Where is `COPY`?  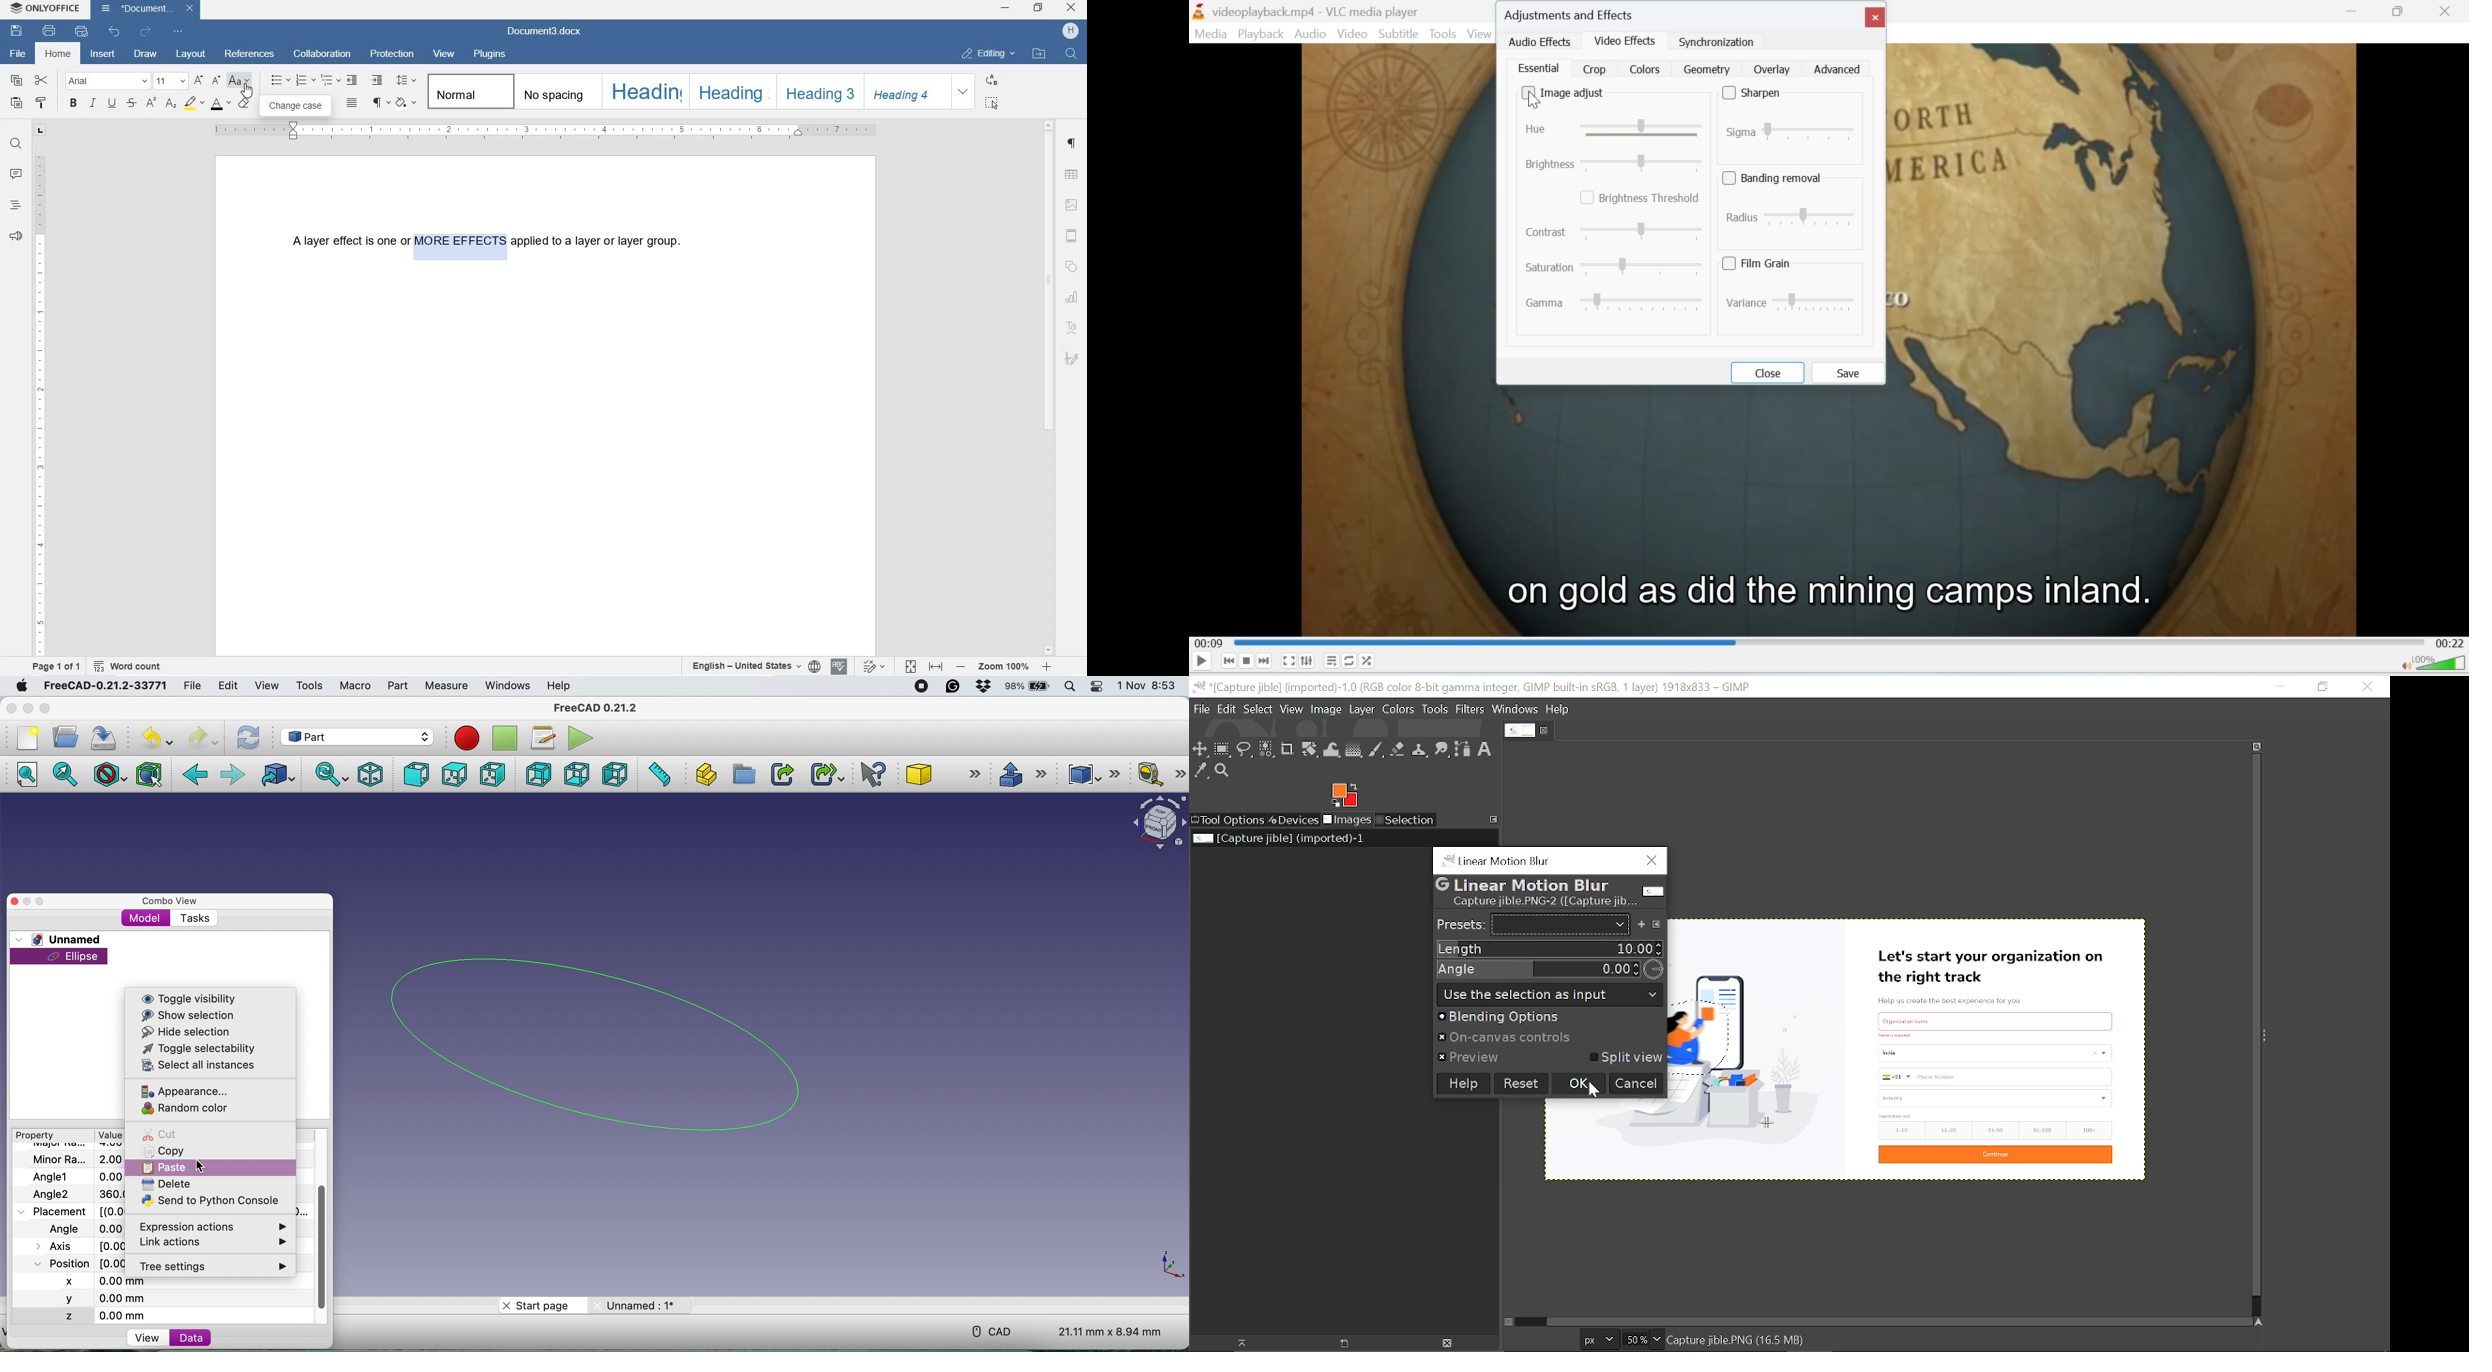
COPY is located at coordinates (18, 81).